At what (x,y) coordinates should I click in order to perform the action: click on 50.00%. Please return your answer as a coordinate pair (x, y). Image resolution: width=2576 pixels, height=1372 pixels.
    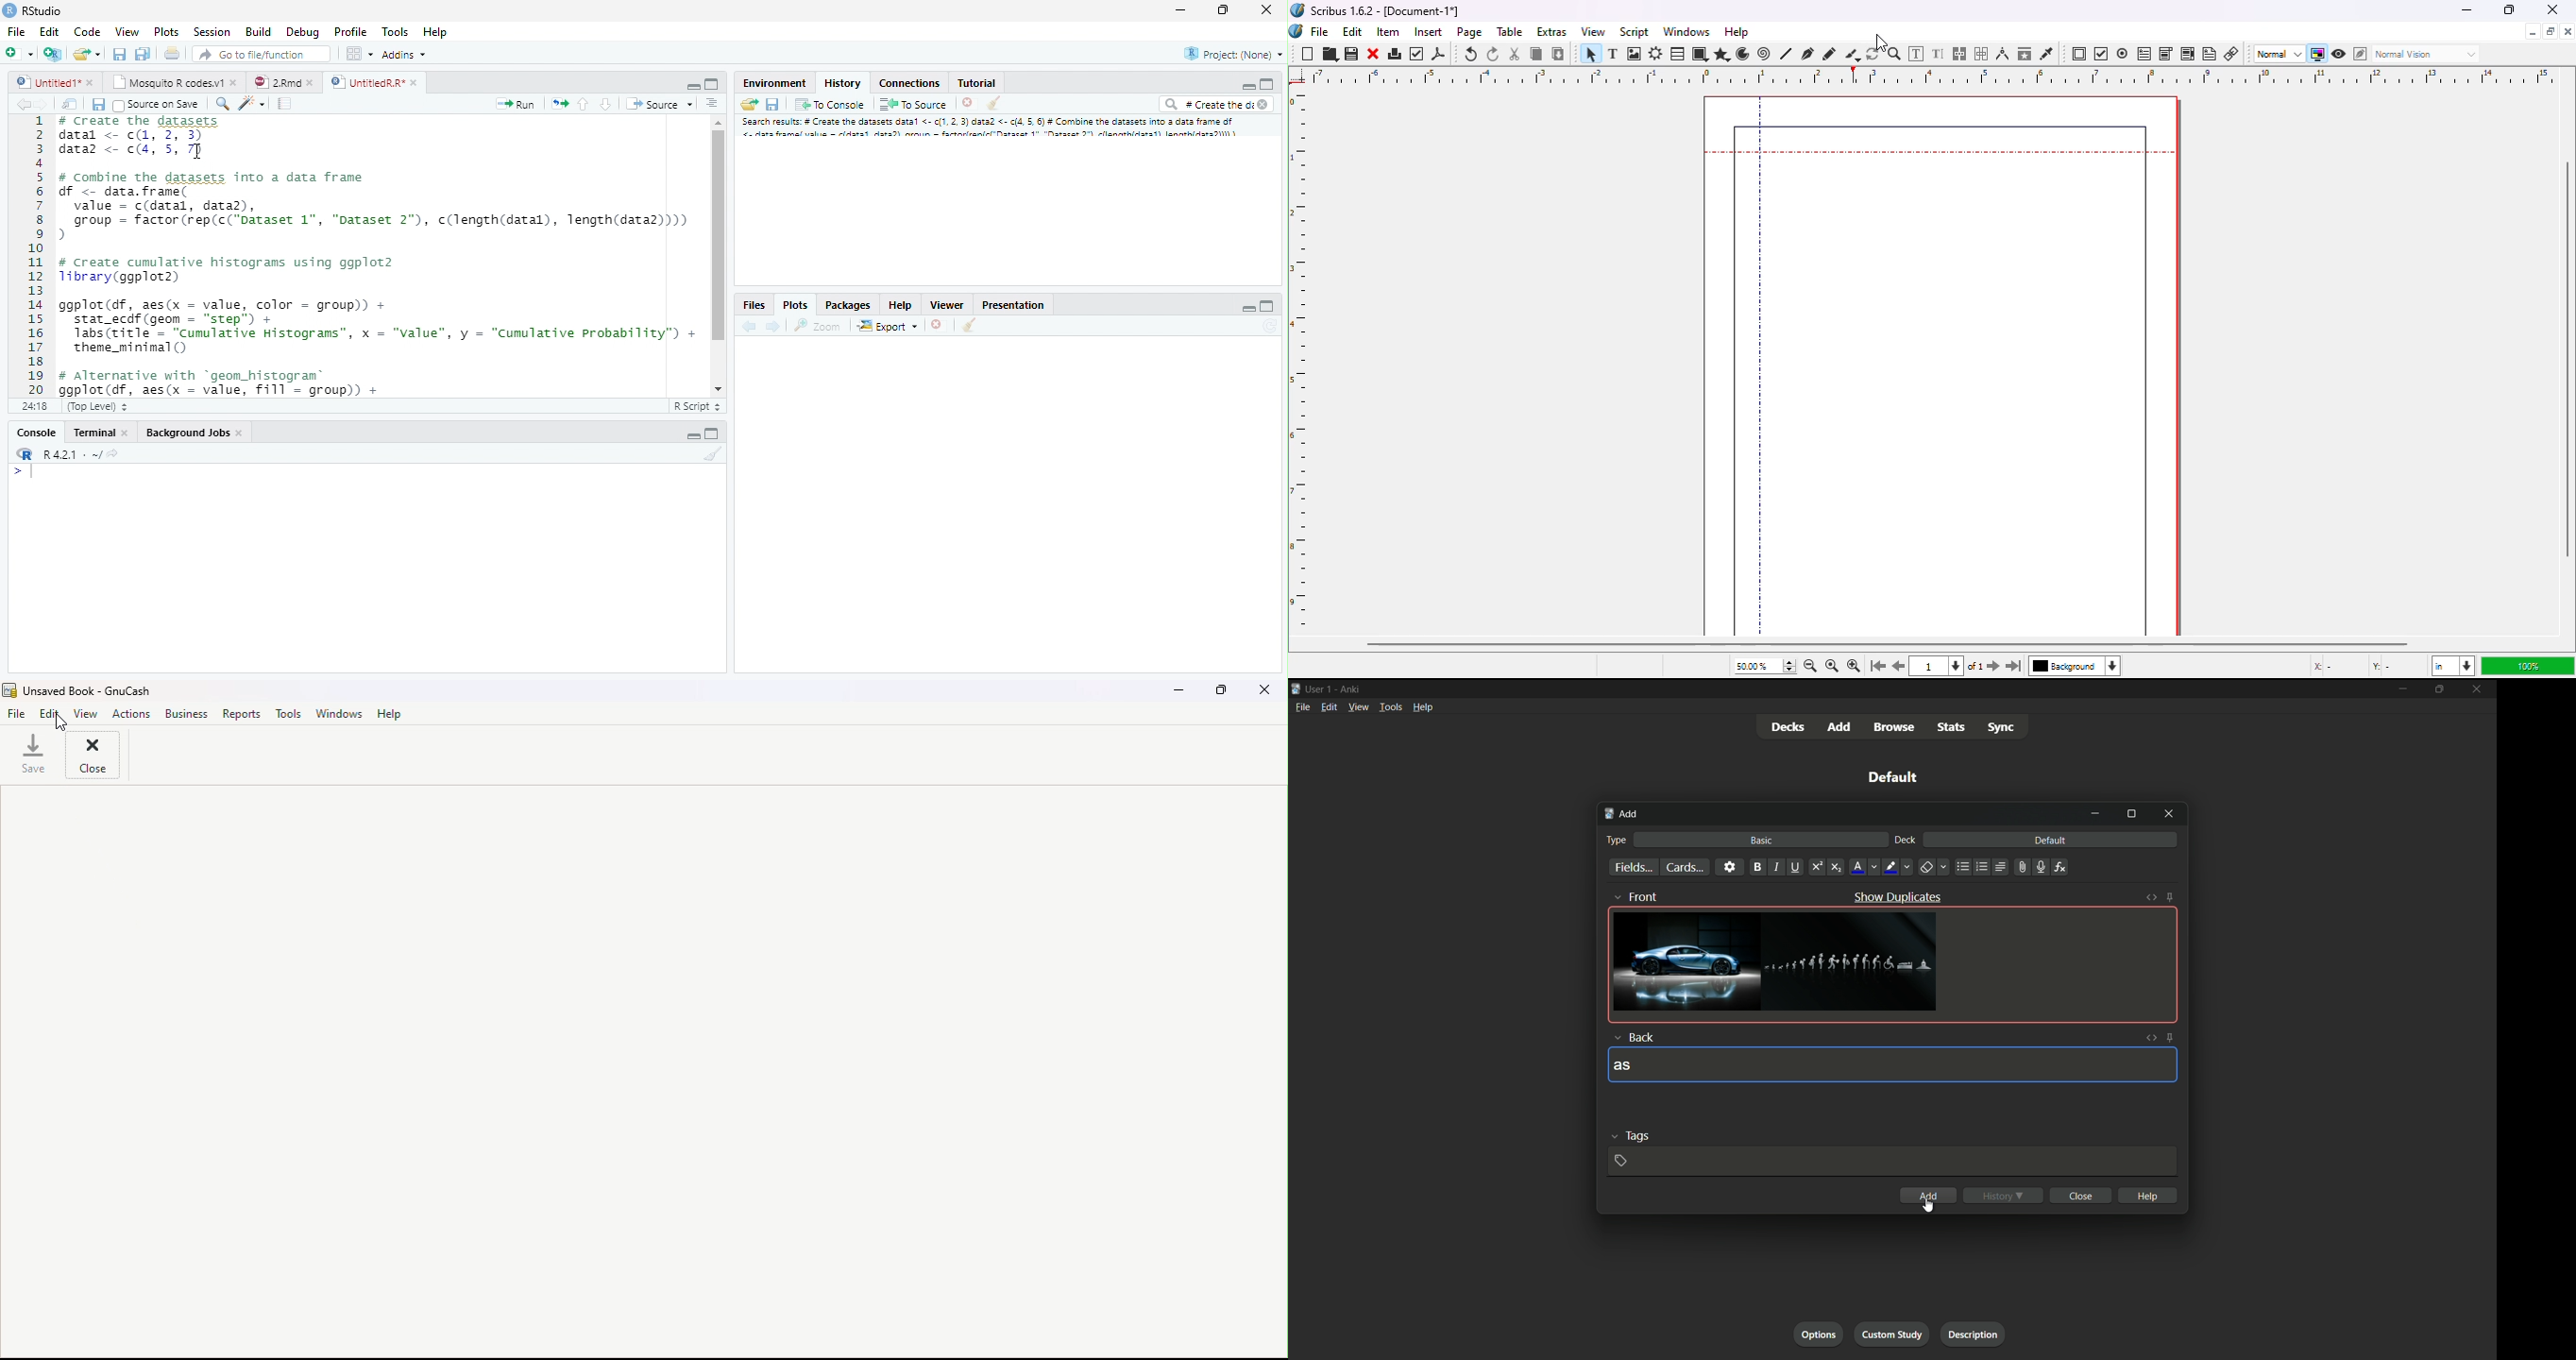
    Looking at the image, I should click on (1747, 667).